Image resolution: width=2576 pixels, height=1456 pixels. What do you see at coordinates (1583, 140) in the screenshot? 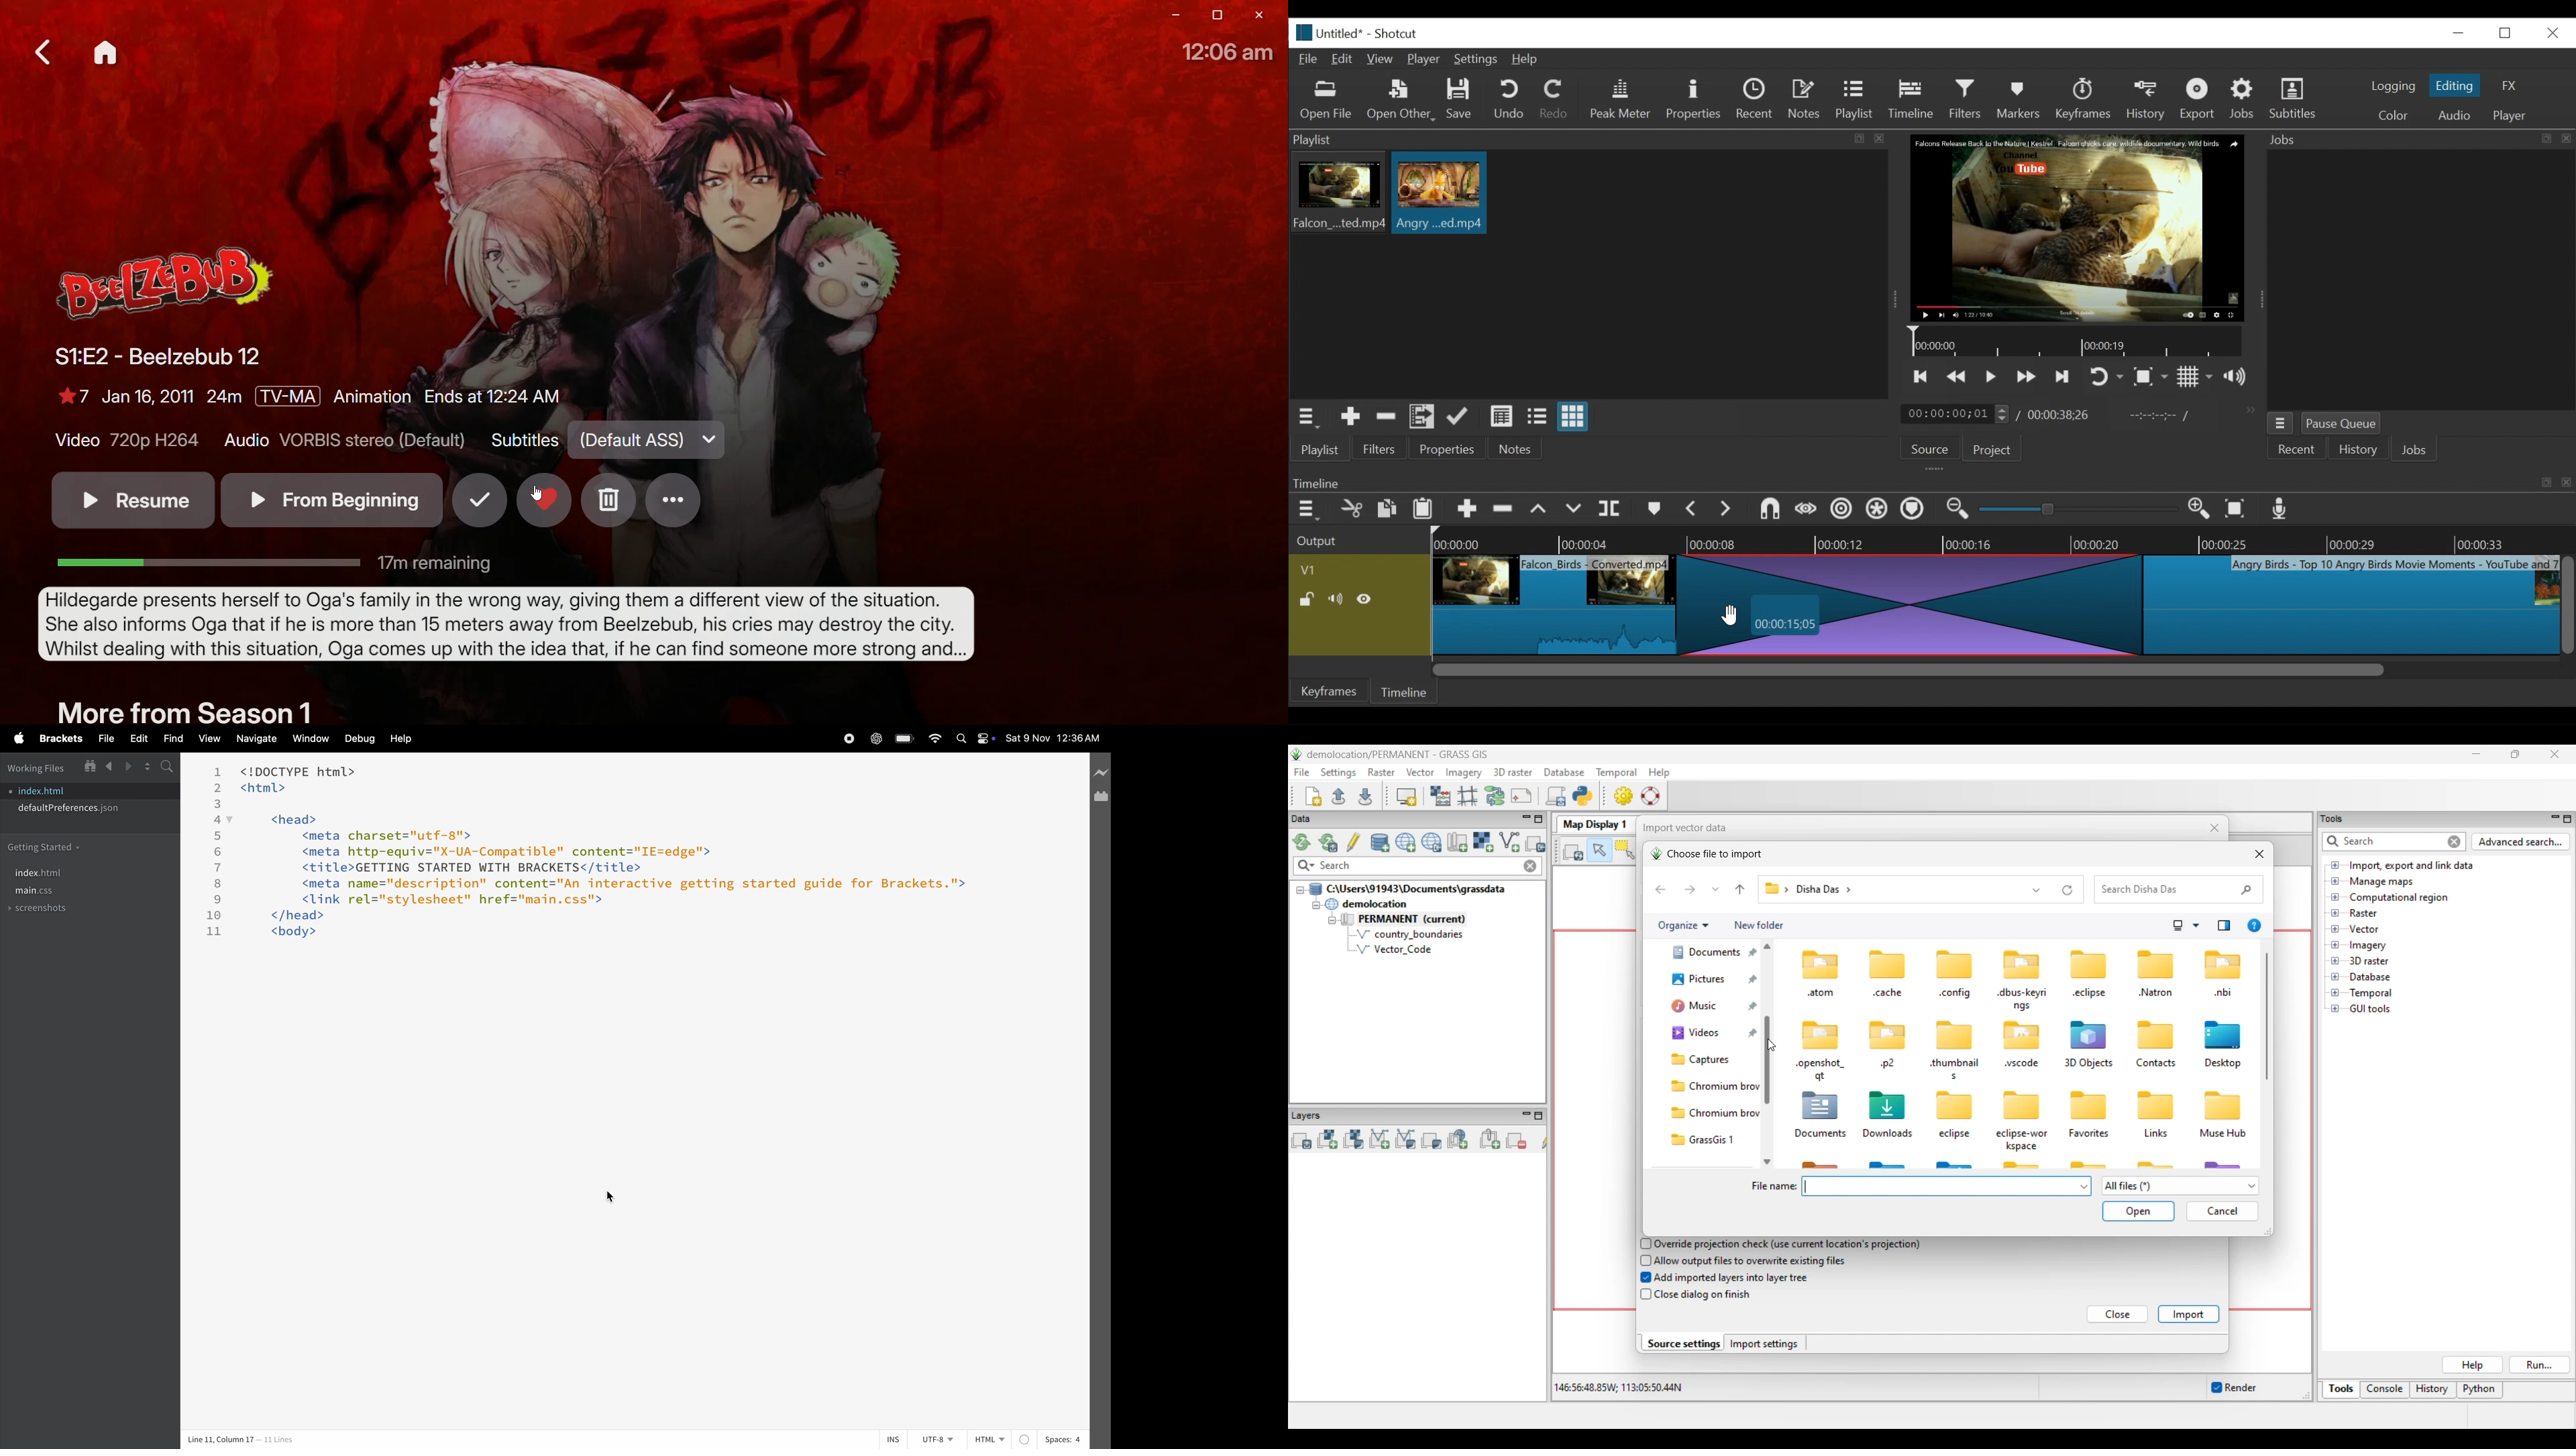
I see `playlist panel` at bounding box center [1583, 140].